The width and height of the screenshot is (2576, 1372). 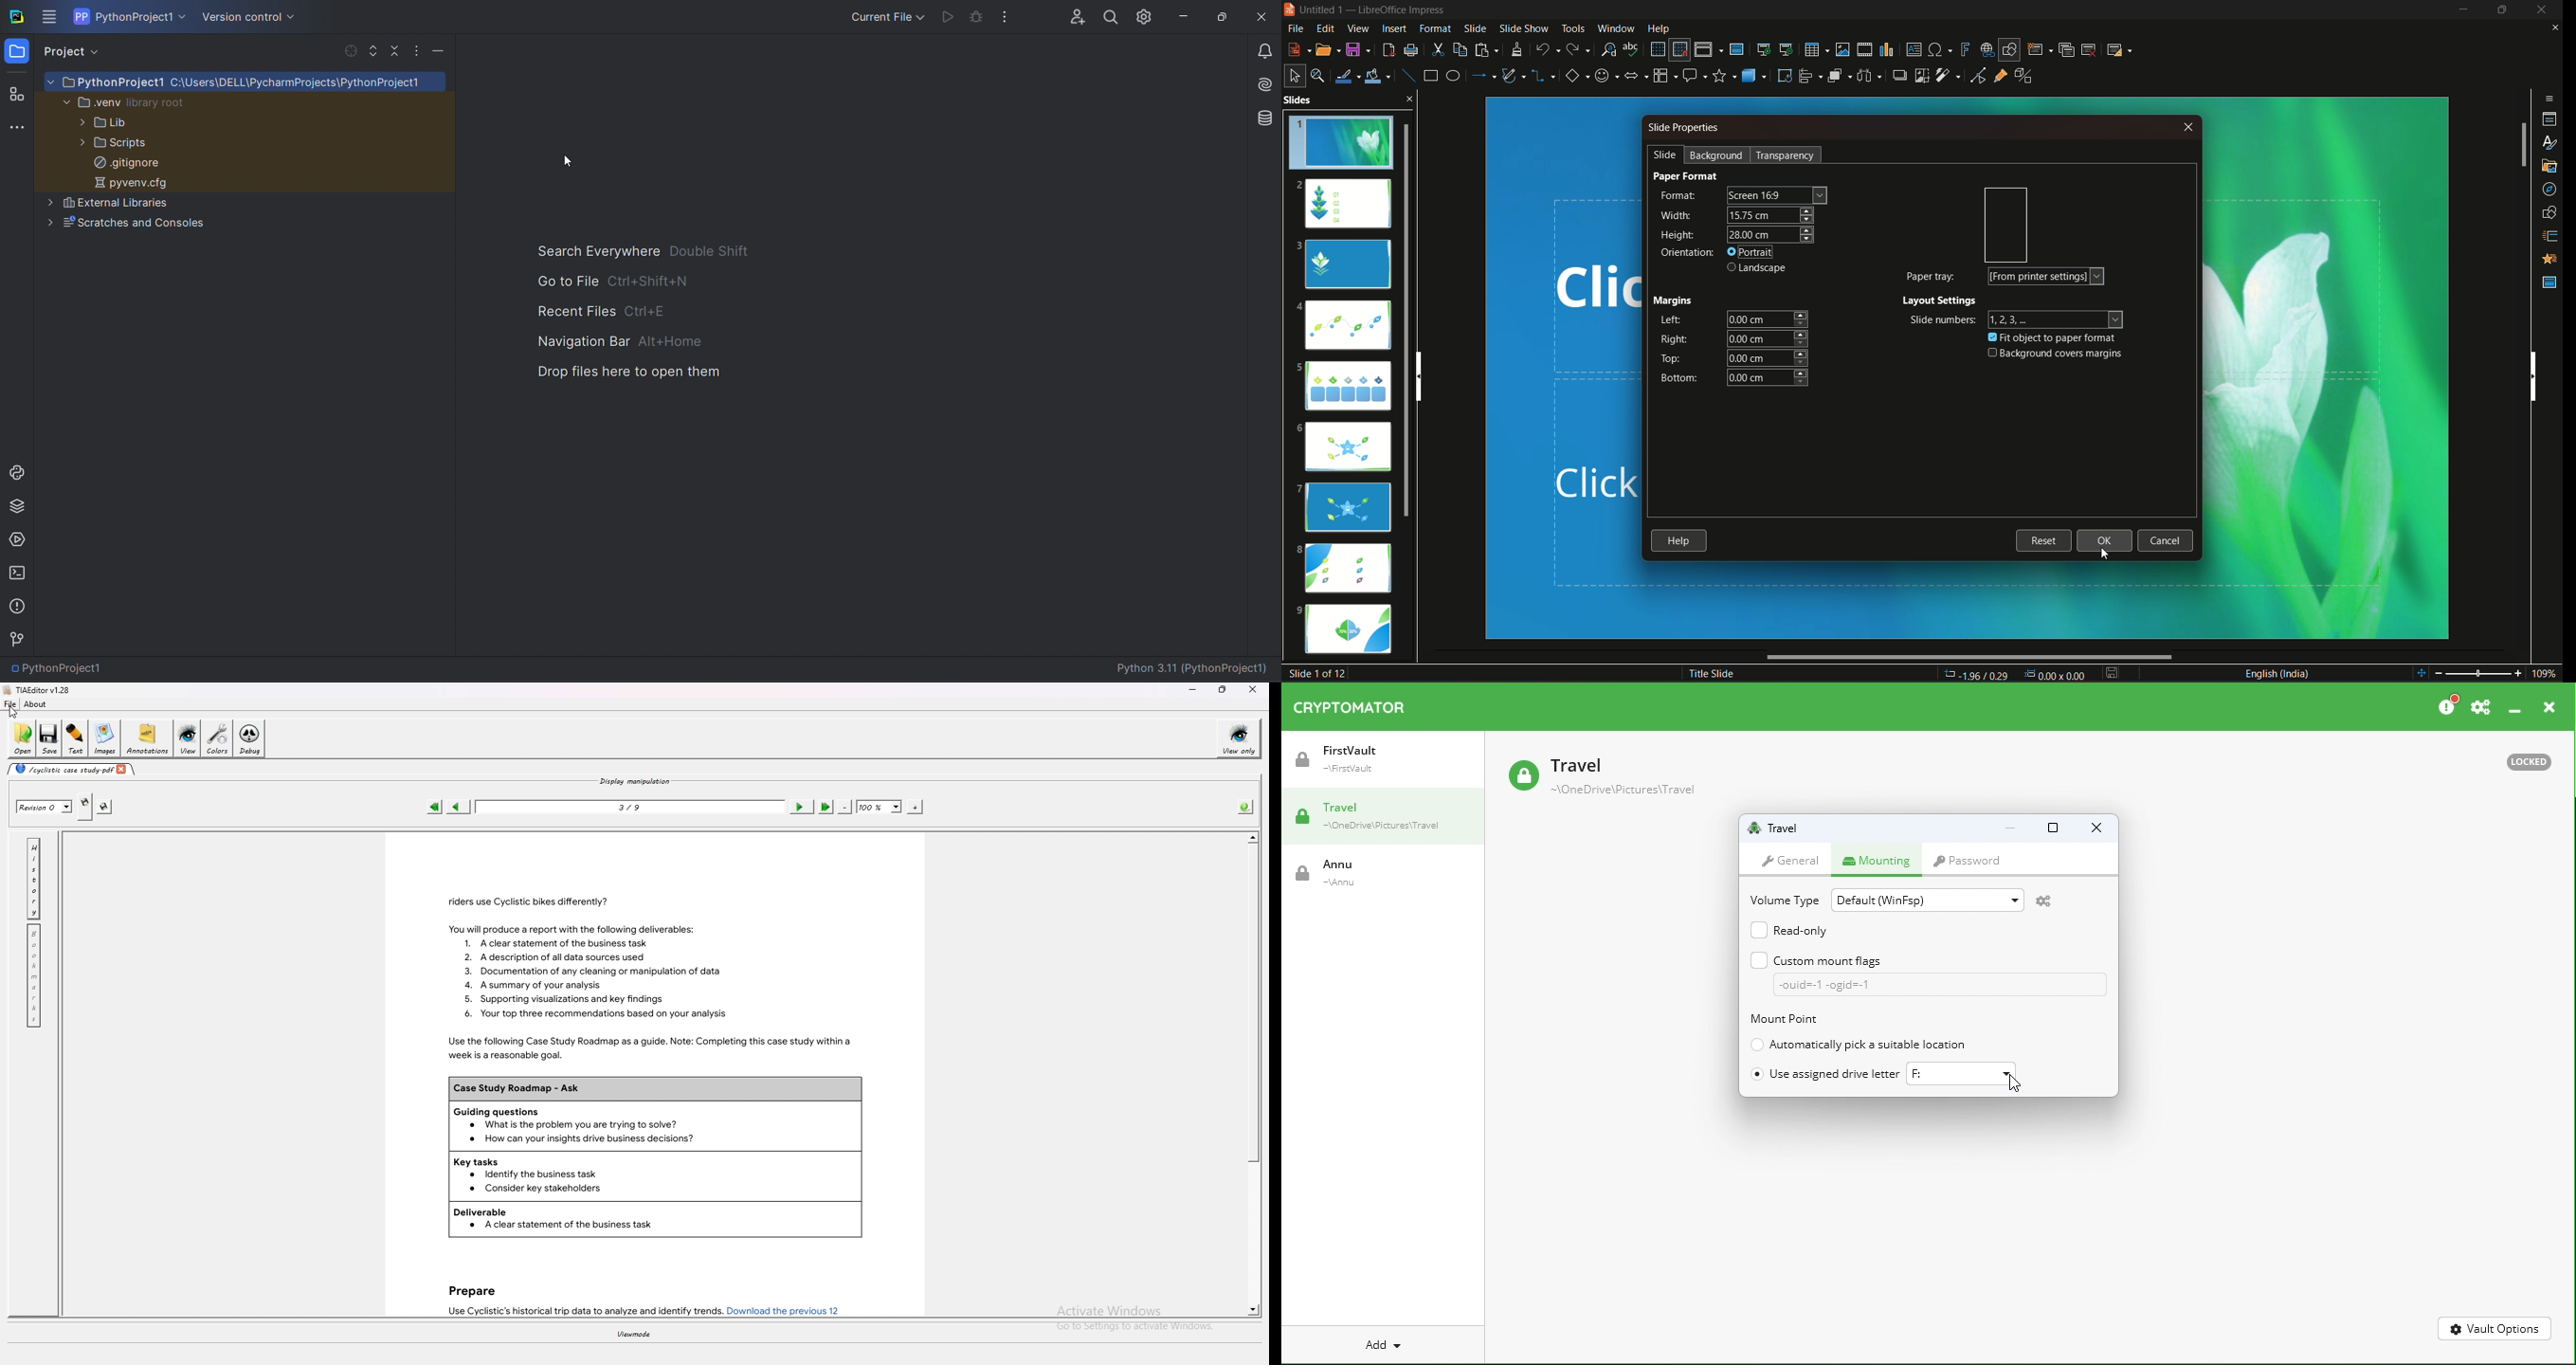 I want to click on cancel, so click(x=2165, y=542).